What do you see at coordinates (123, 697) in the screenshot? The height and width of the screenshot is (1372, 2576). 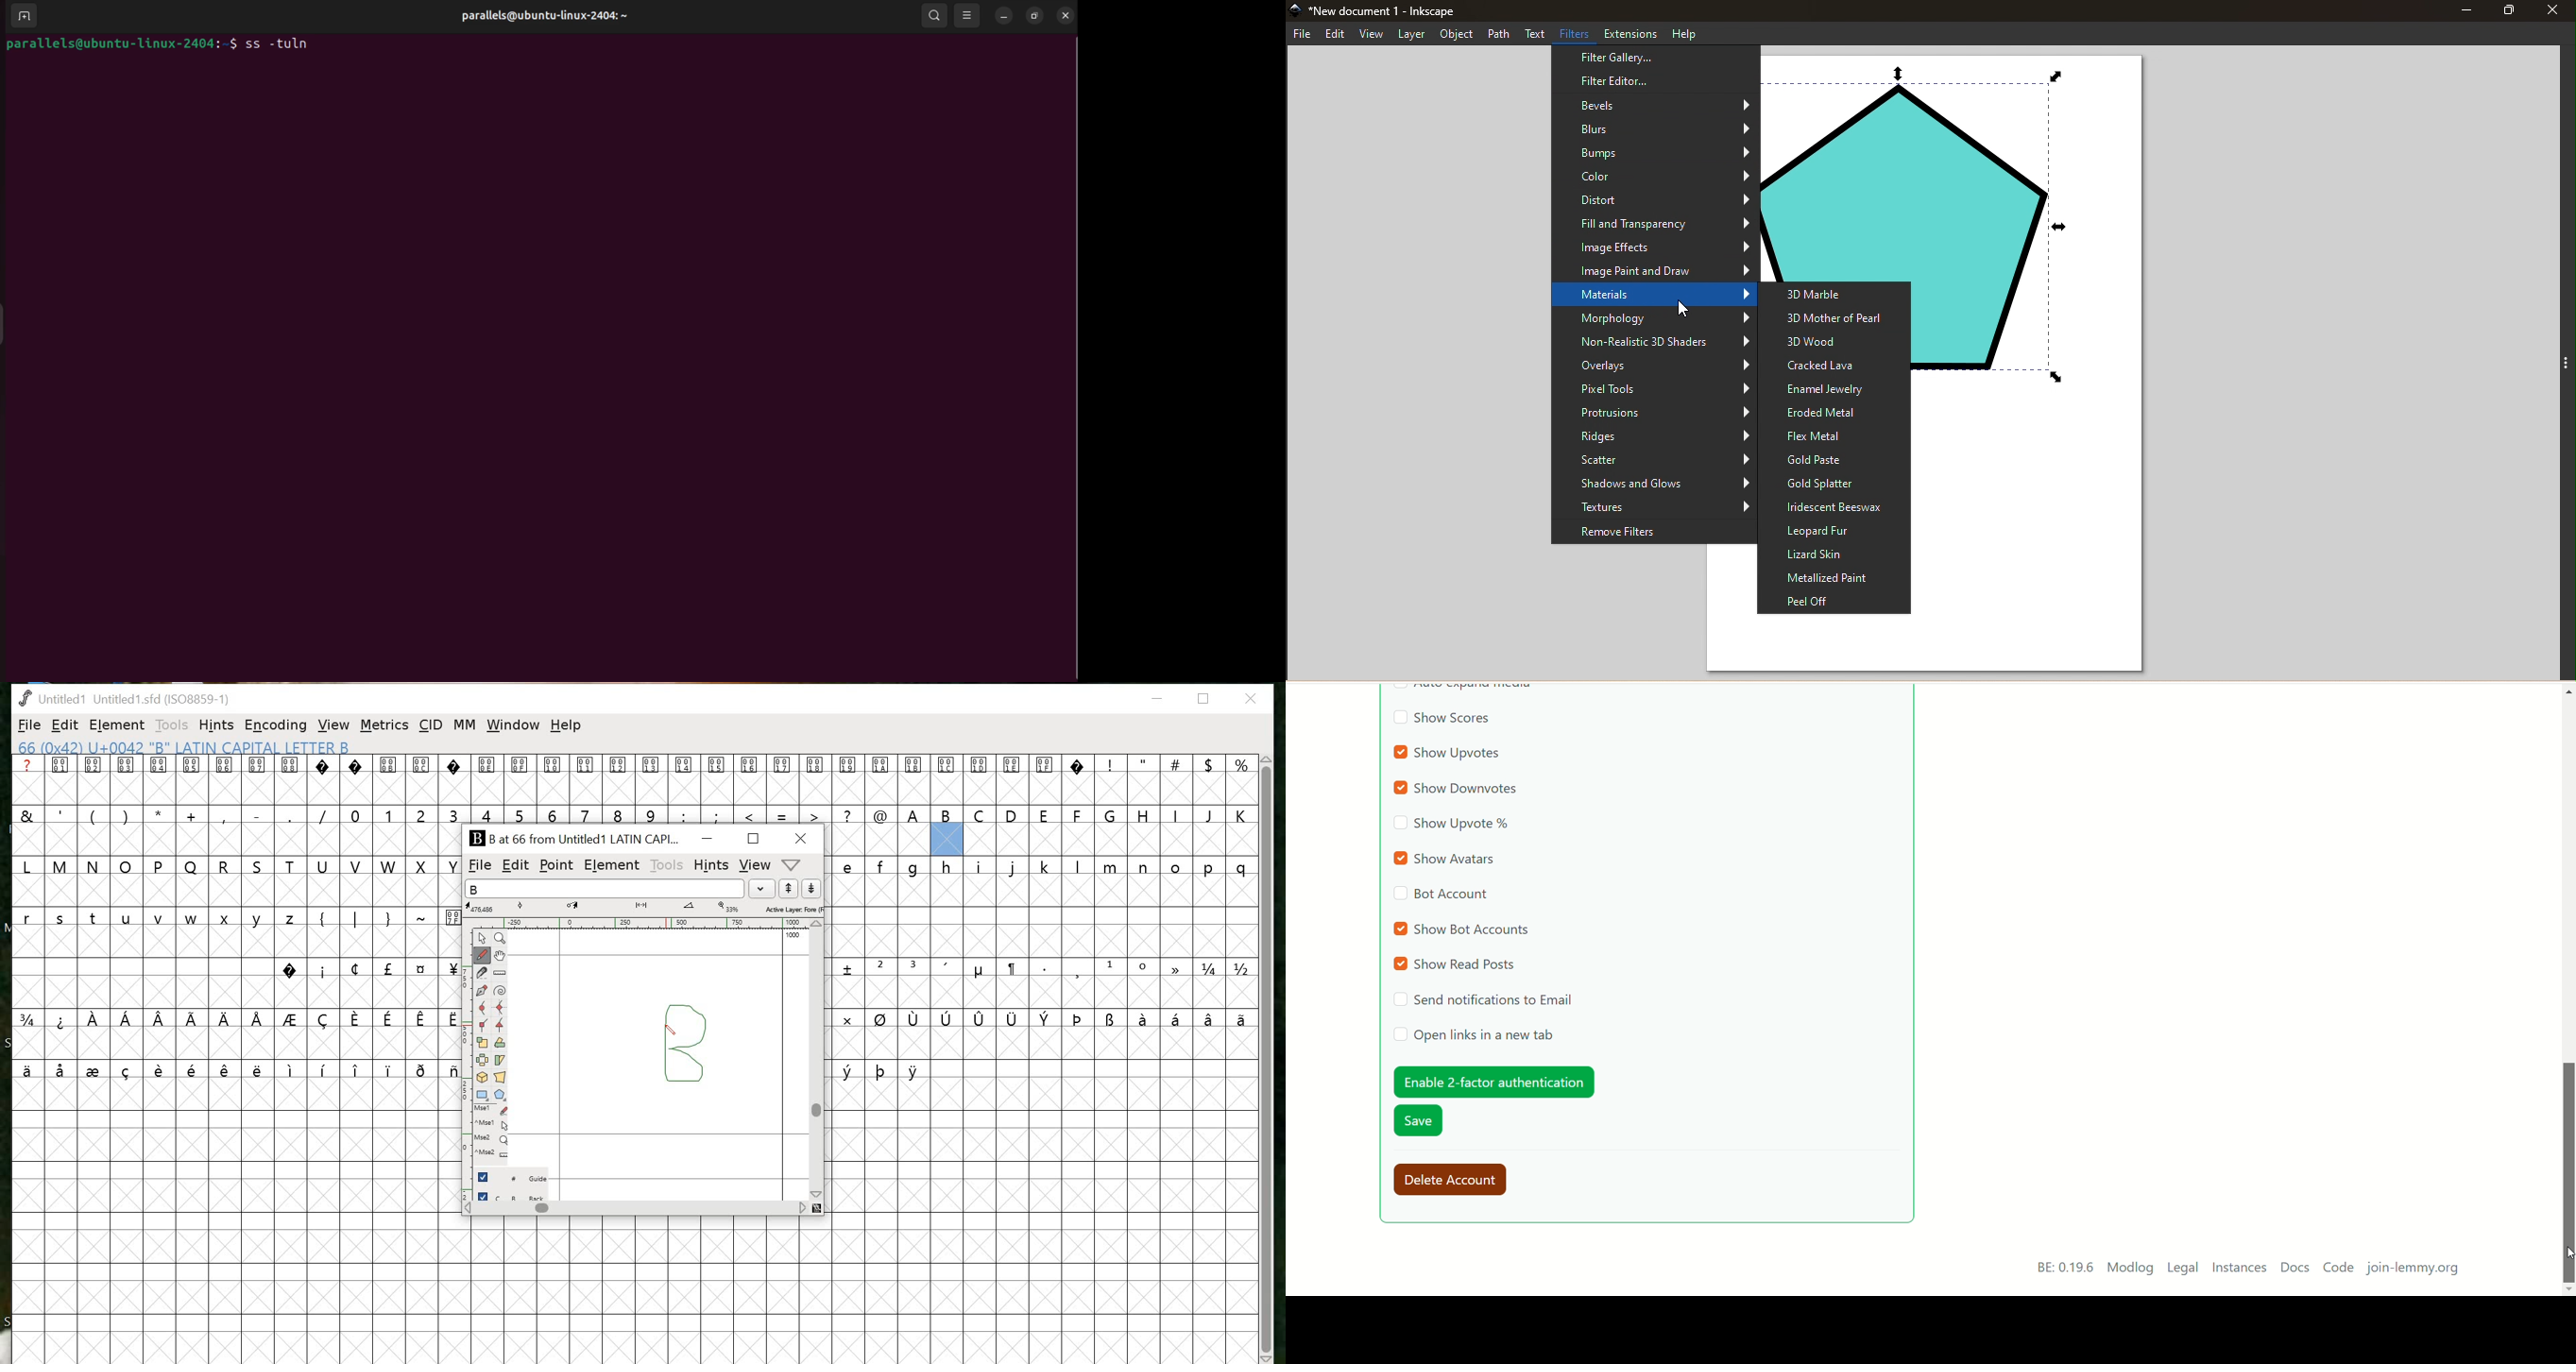 I see `Untitled1 Untitled 1.sfd (1IS08859-1)` at bounding box center [123, 697].